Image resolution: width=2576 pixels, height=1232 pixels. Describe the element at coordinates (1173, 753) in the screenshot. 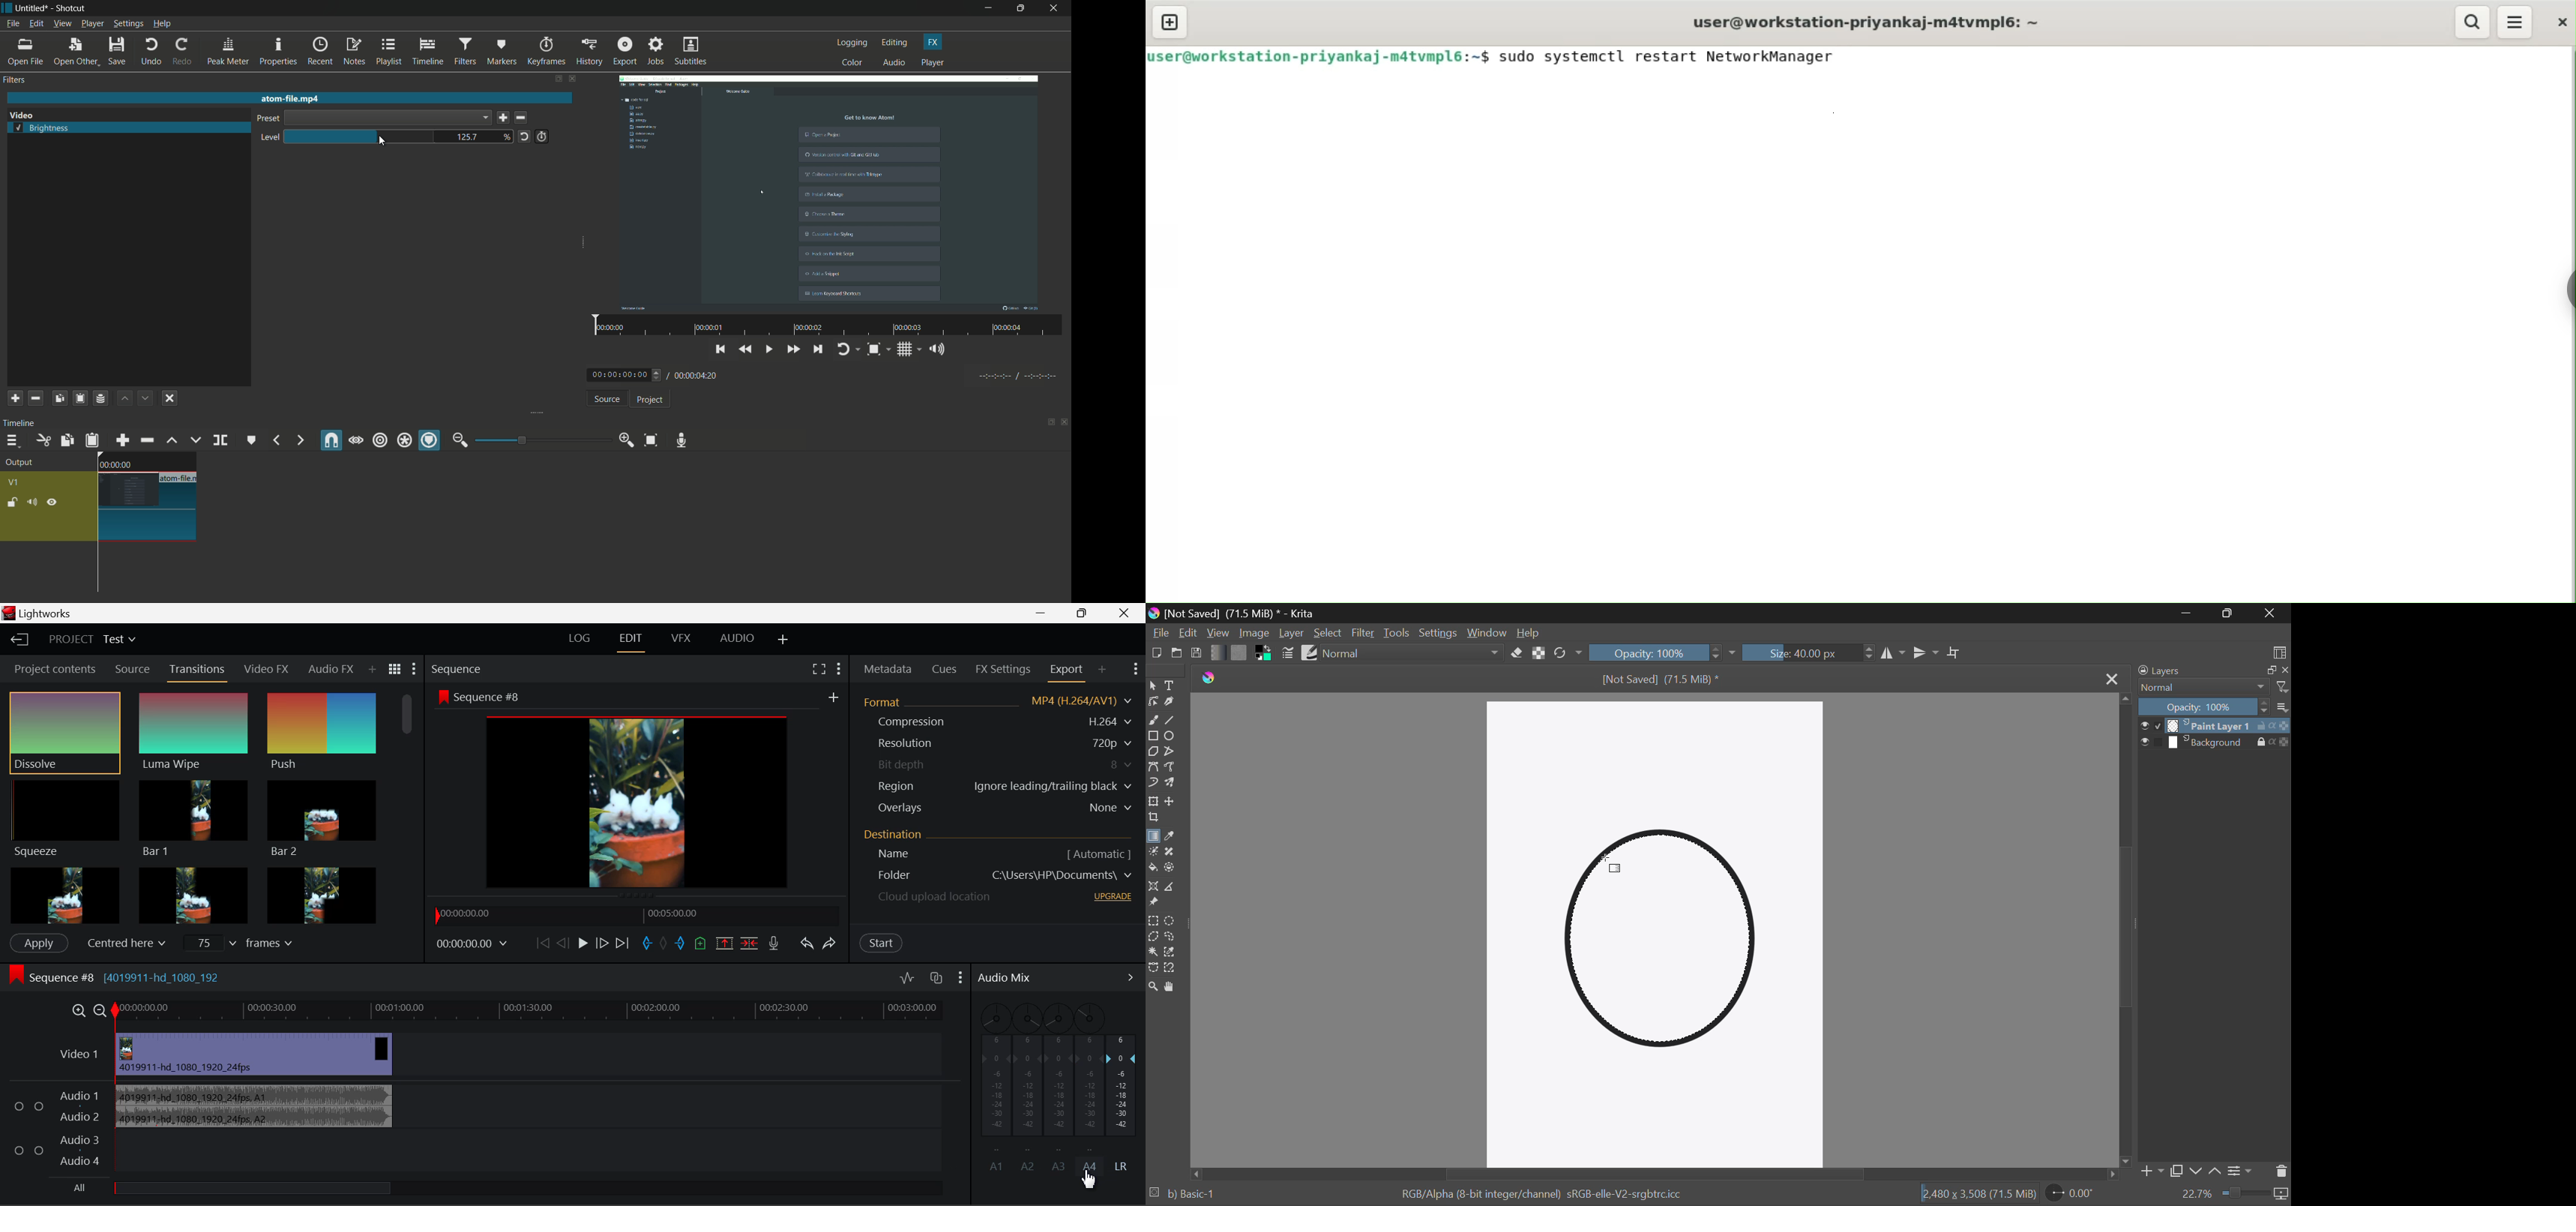

I see `Polyline` at that location.